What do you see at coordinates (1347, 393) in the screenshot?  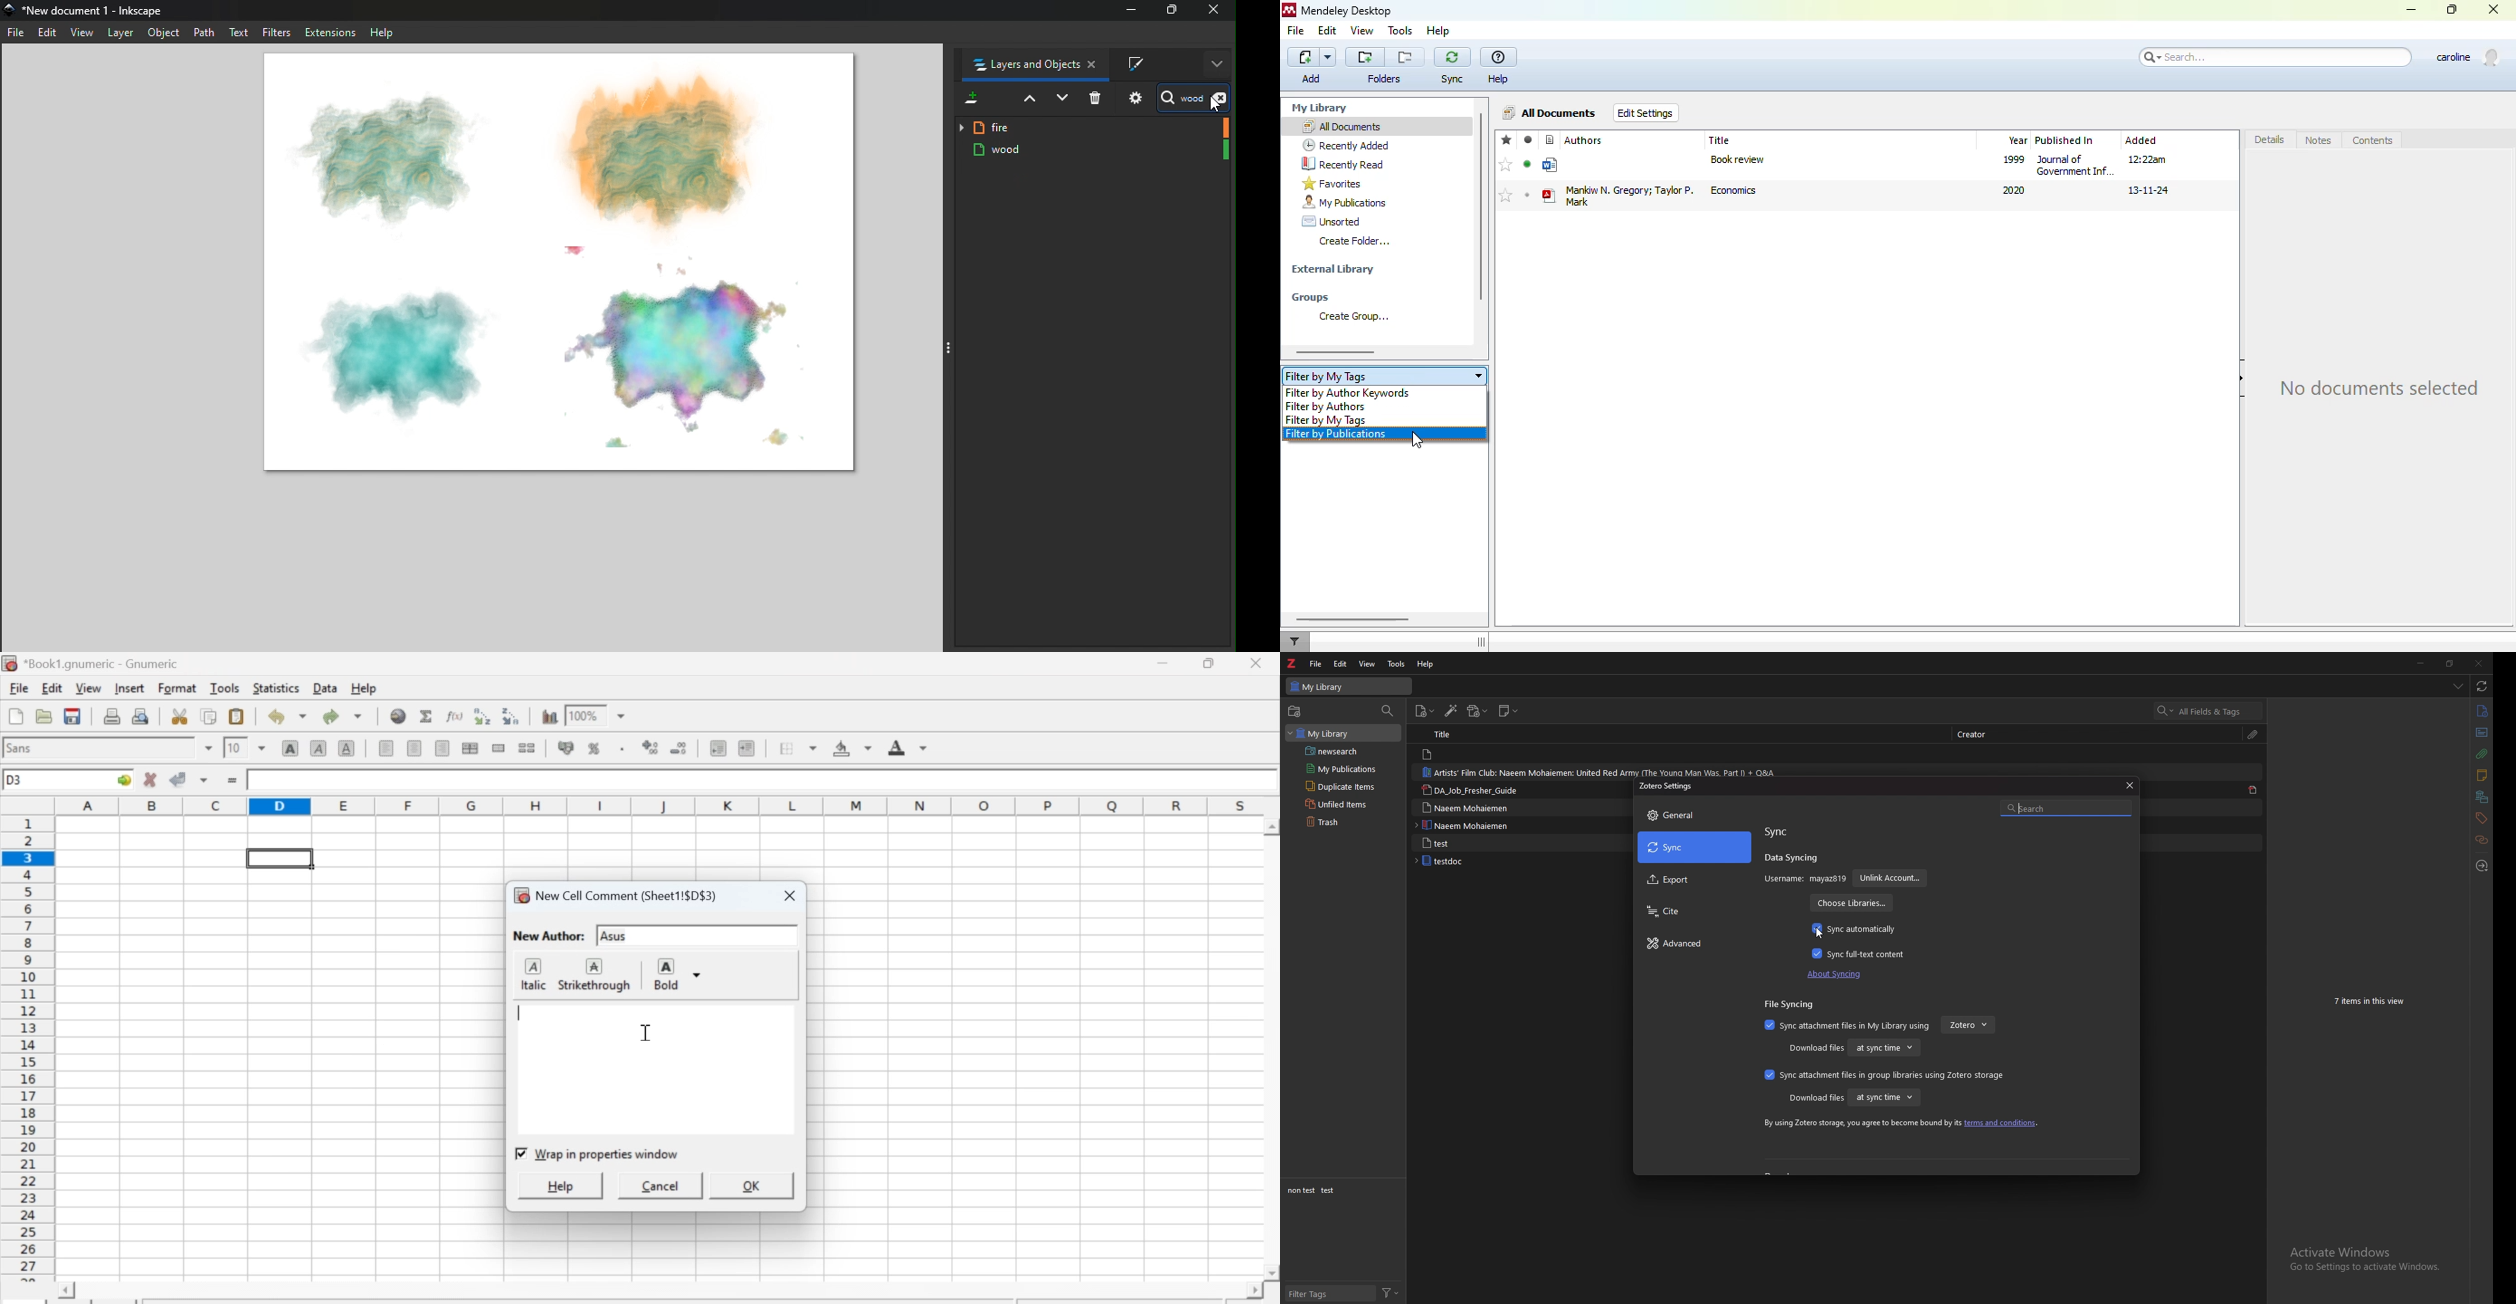 I see `filter by author keywords` at bounding box center [1347, 393].